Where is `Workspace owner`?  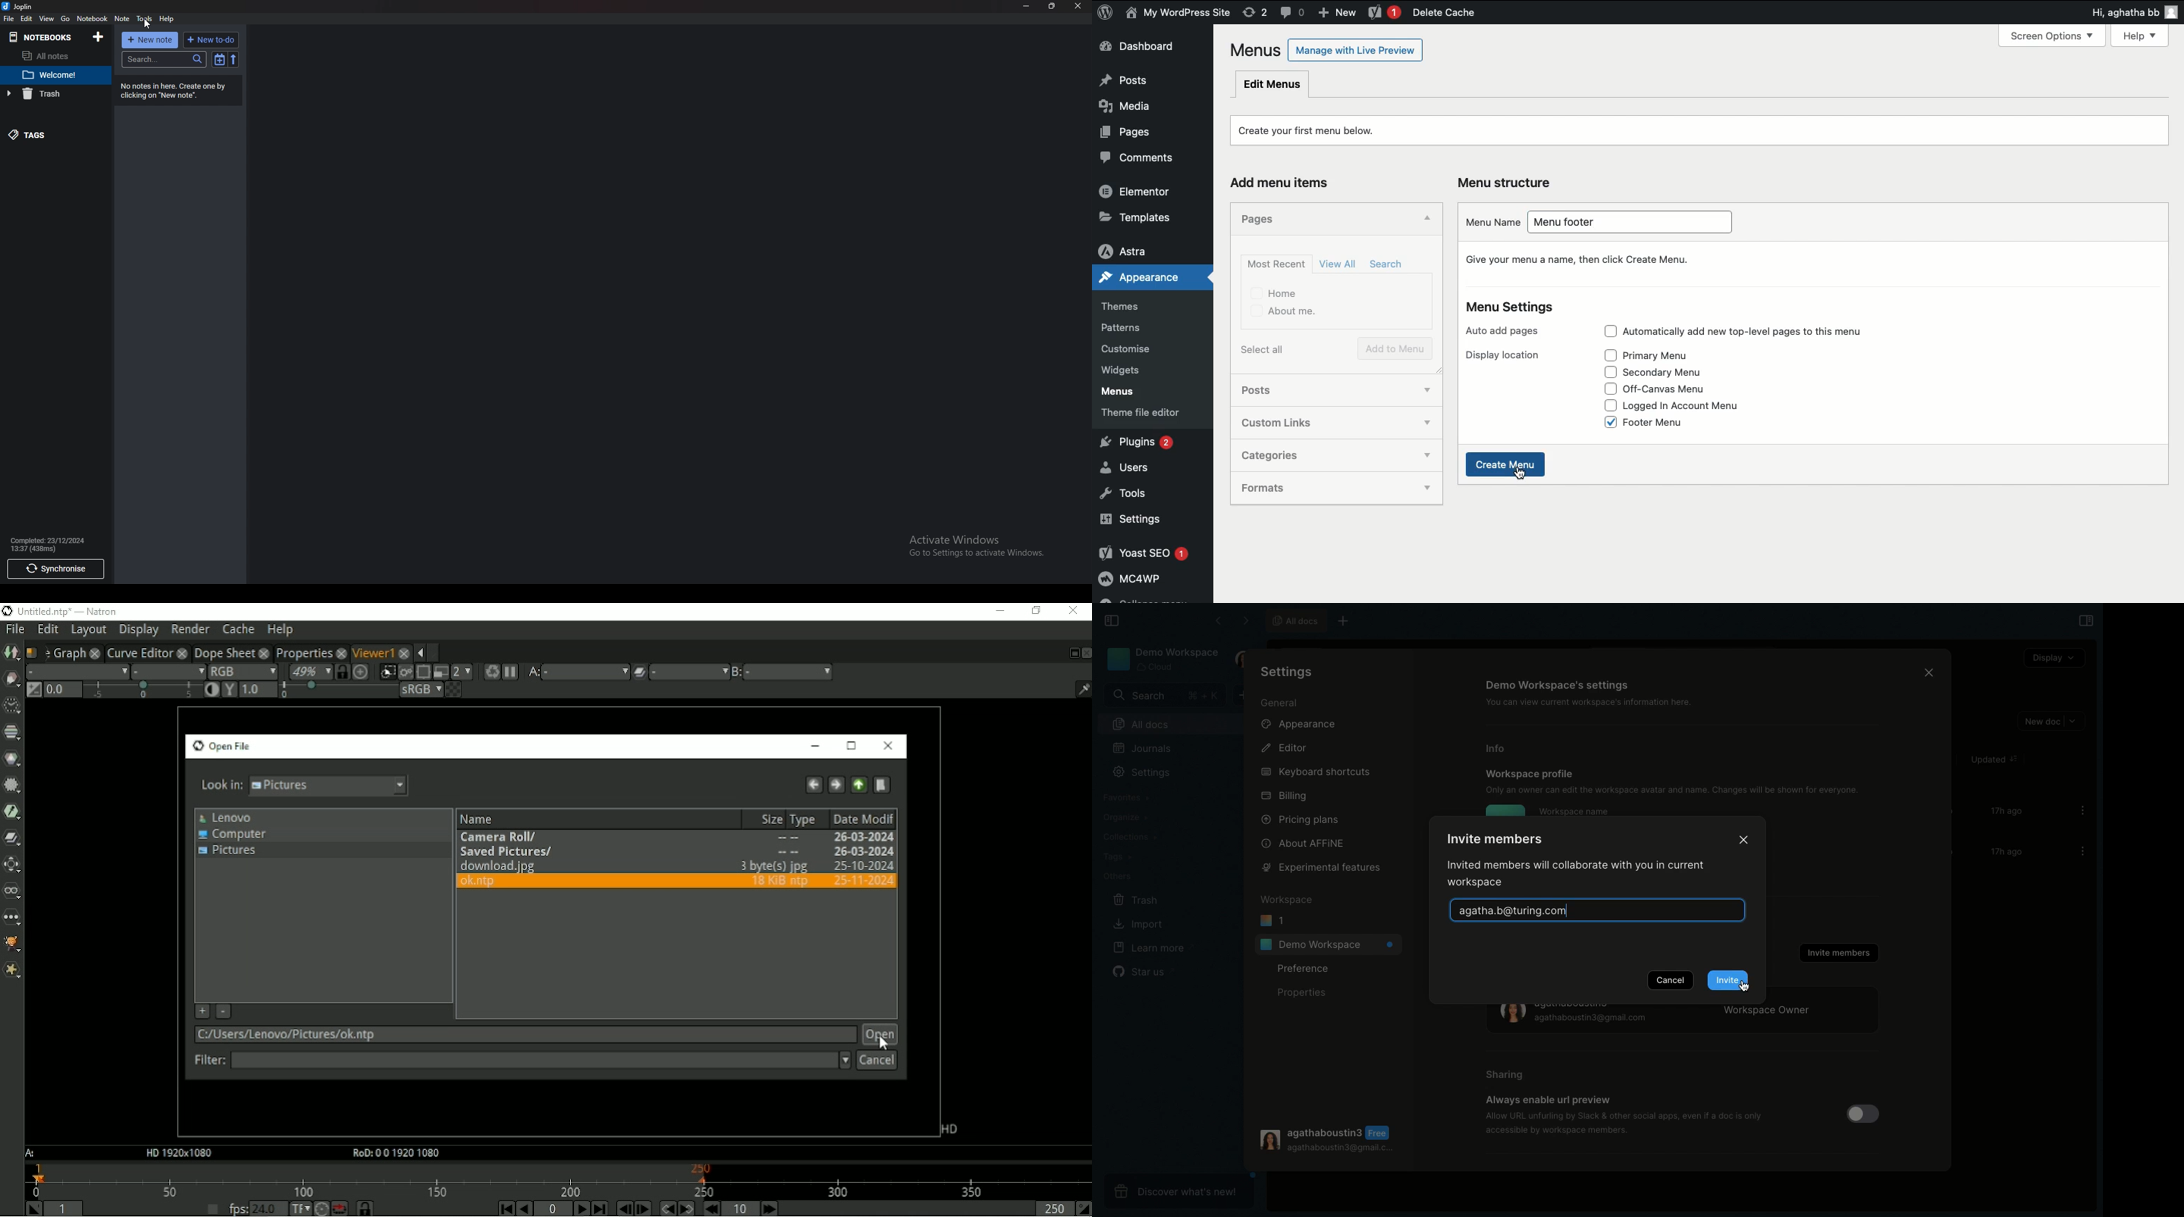 Workspace owner is located at coordinates (1685, 1020).